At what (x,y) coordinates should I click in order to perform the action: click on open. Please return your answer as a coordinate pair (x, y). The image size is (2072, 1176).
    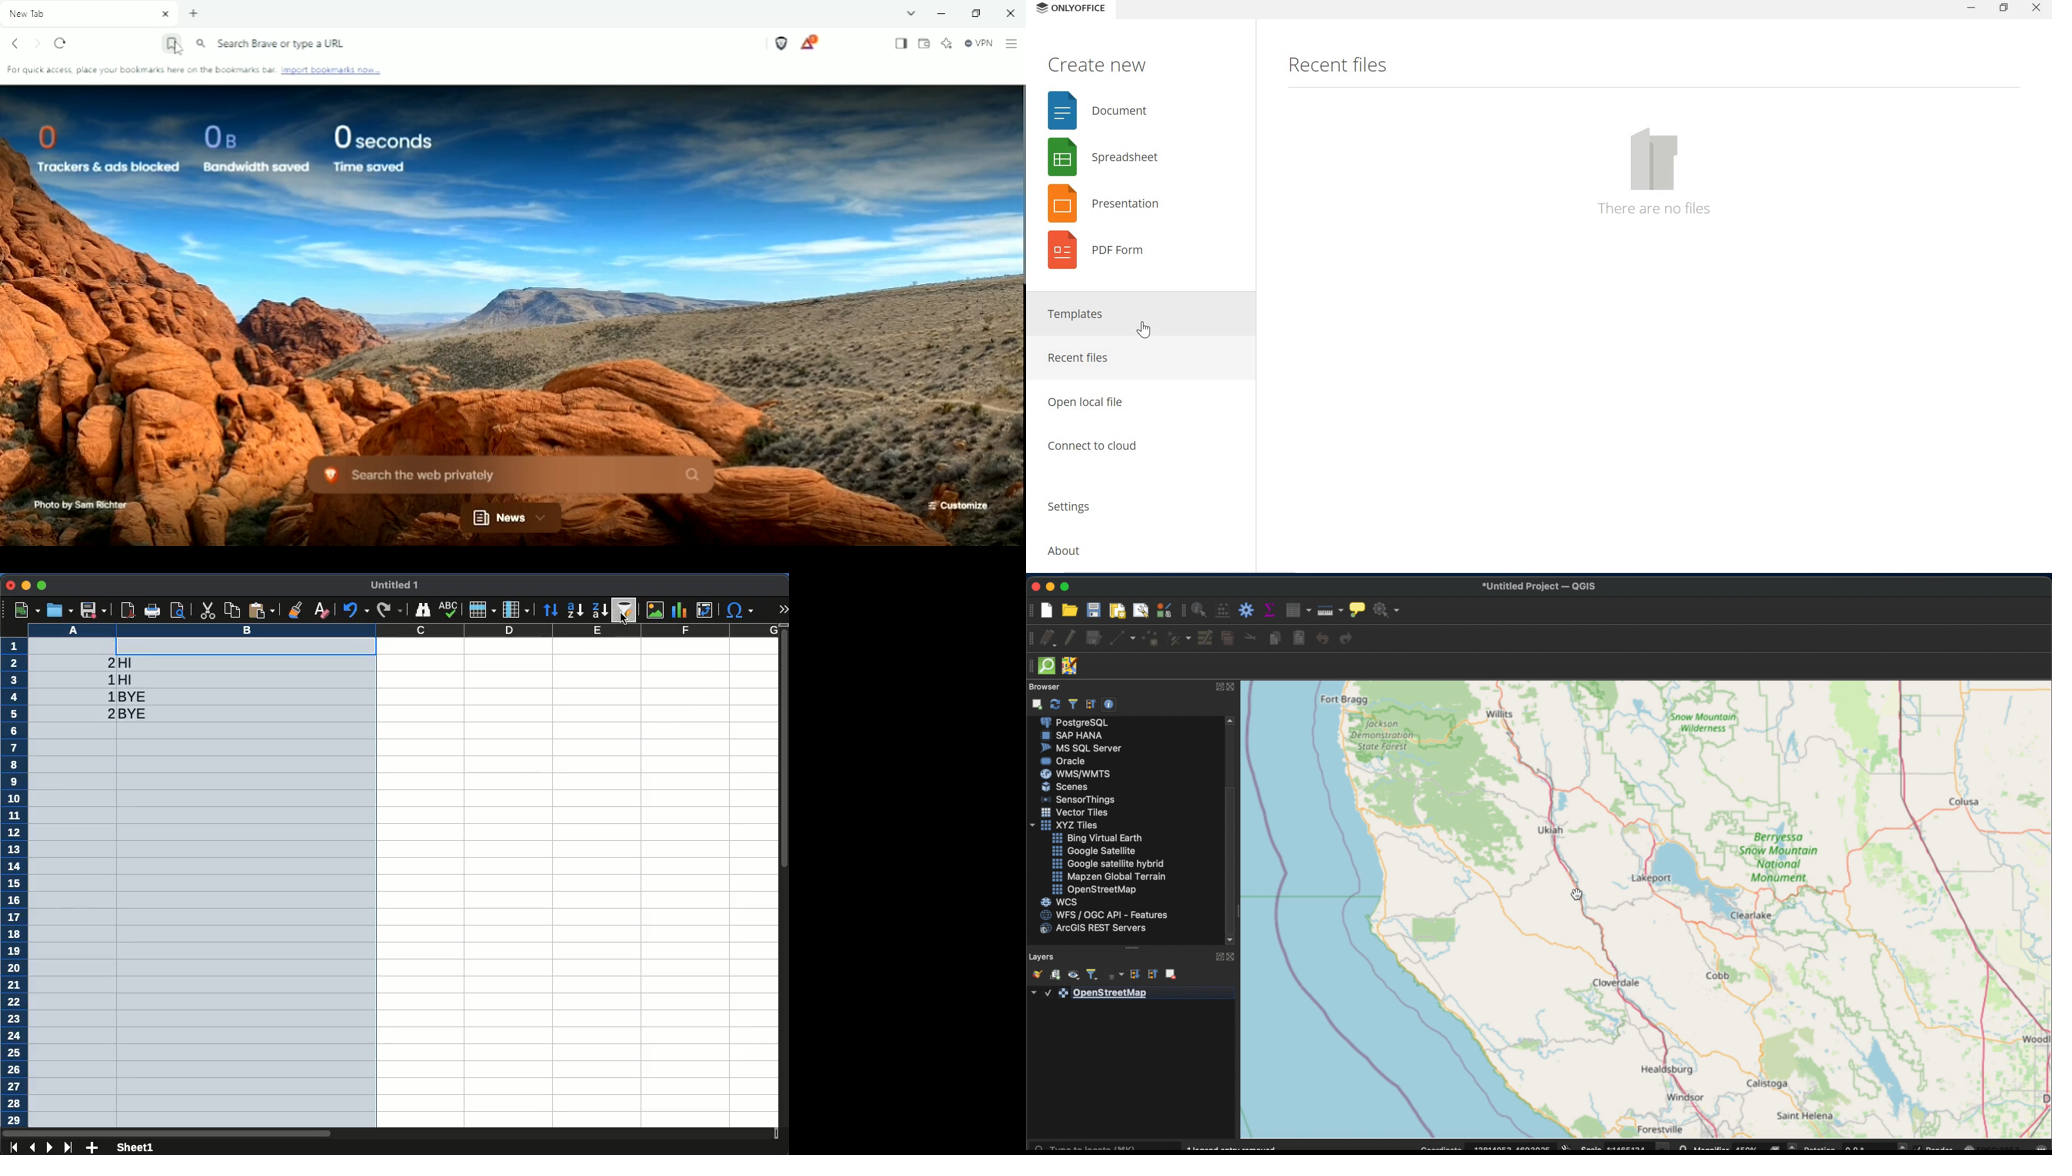
    Looking at the image, I should click on (60, 611).